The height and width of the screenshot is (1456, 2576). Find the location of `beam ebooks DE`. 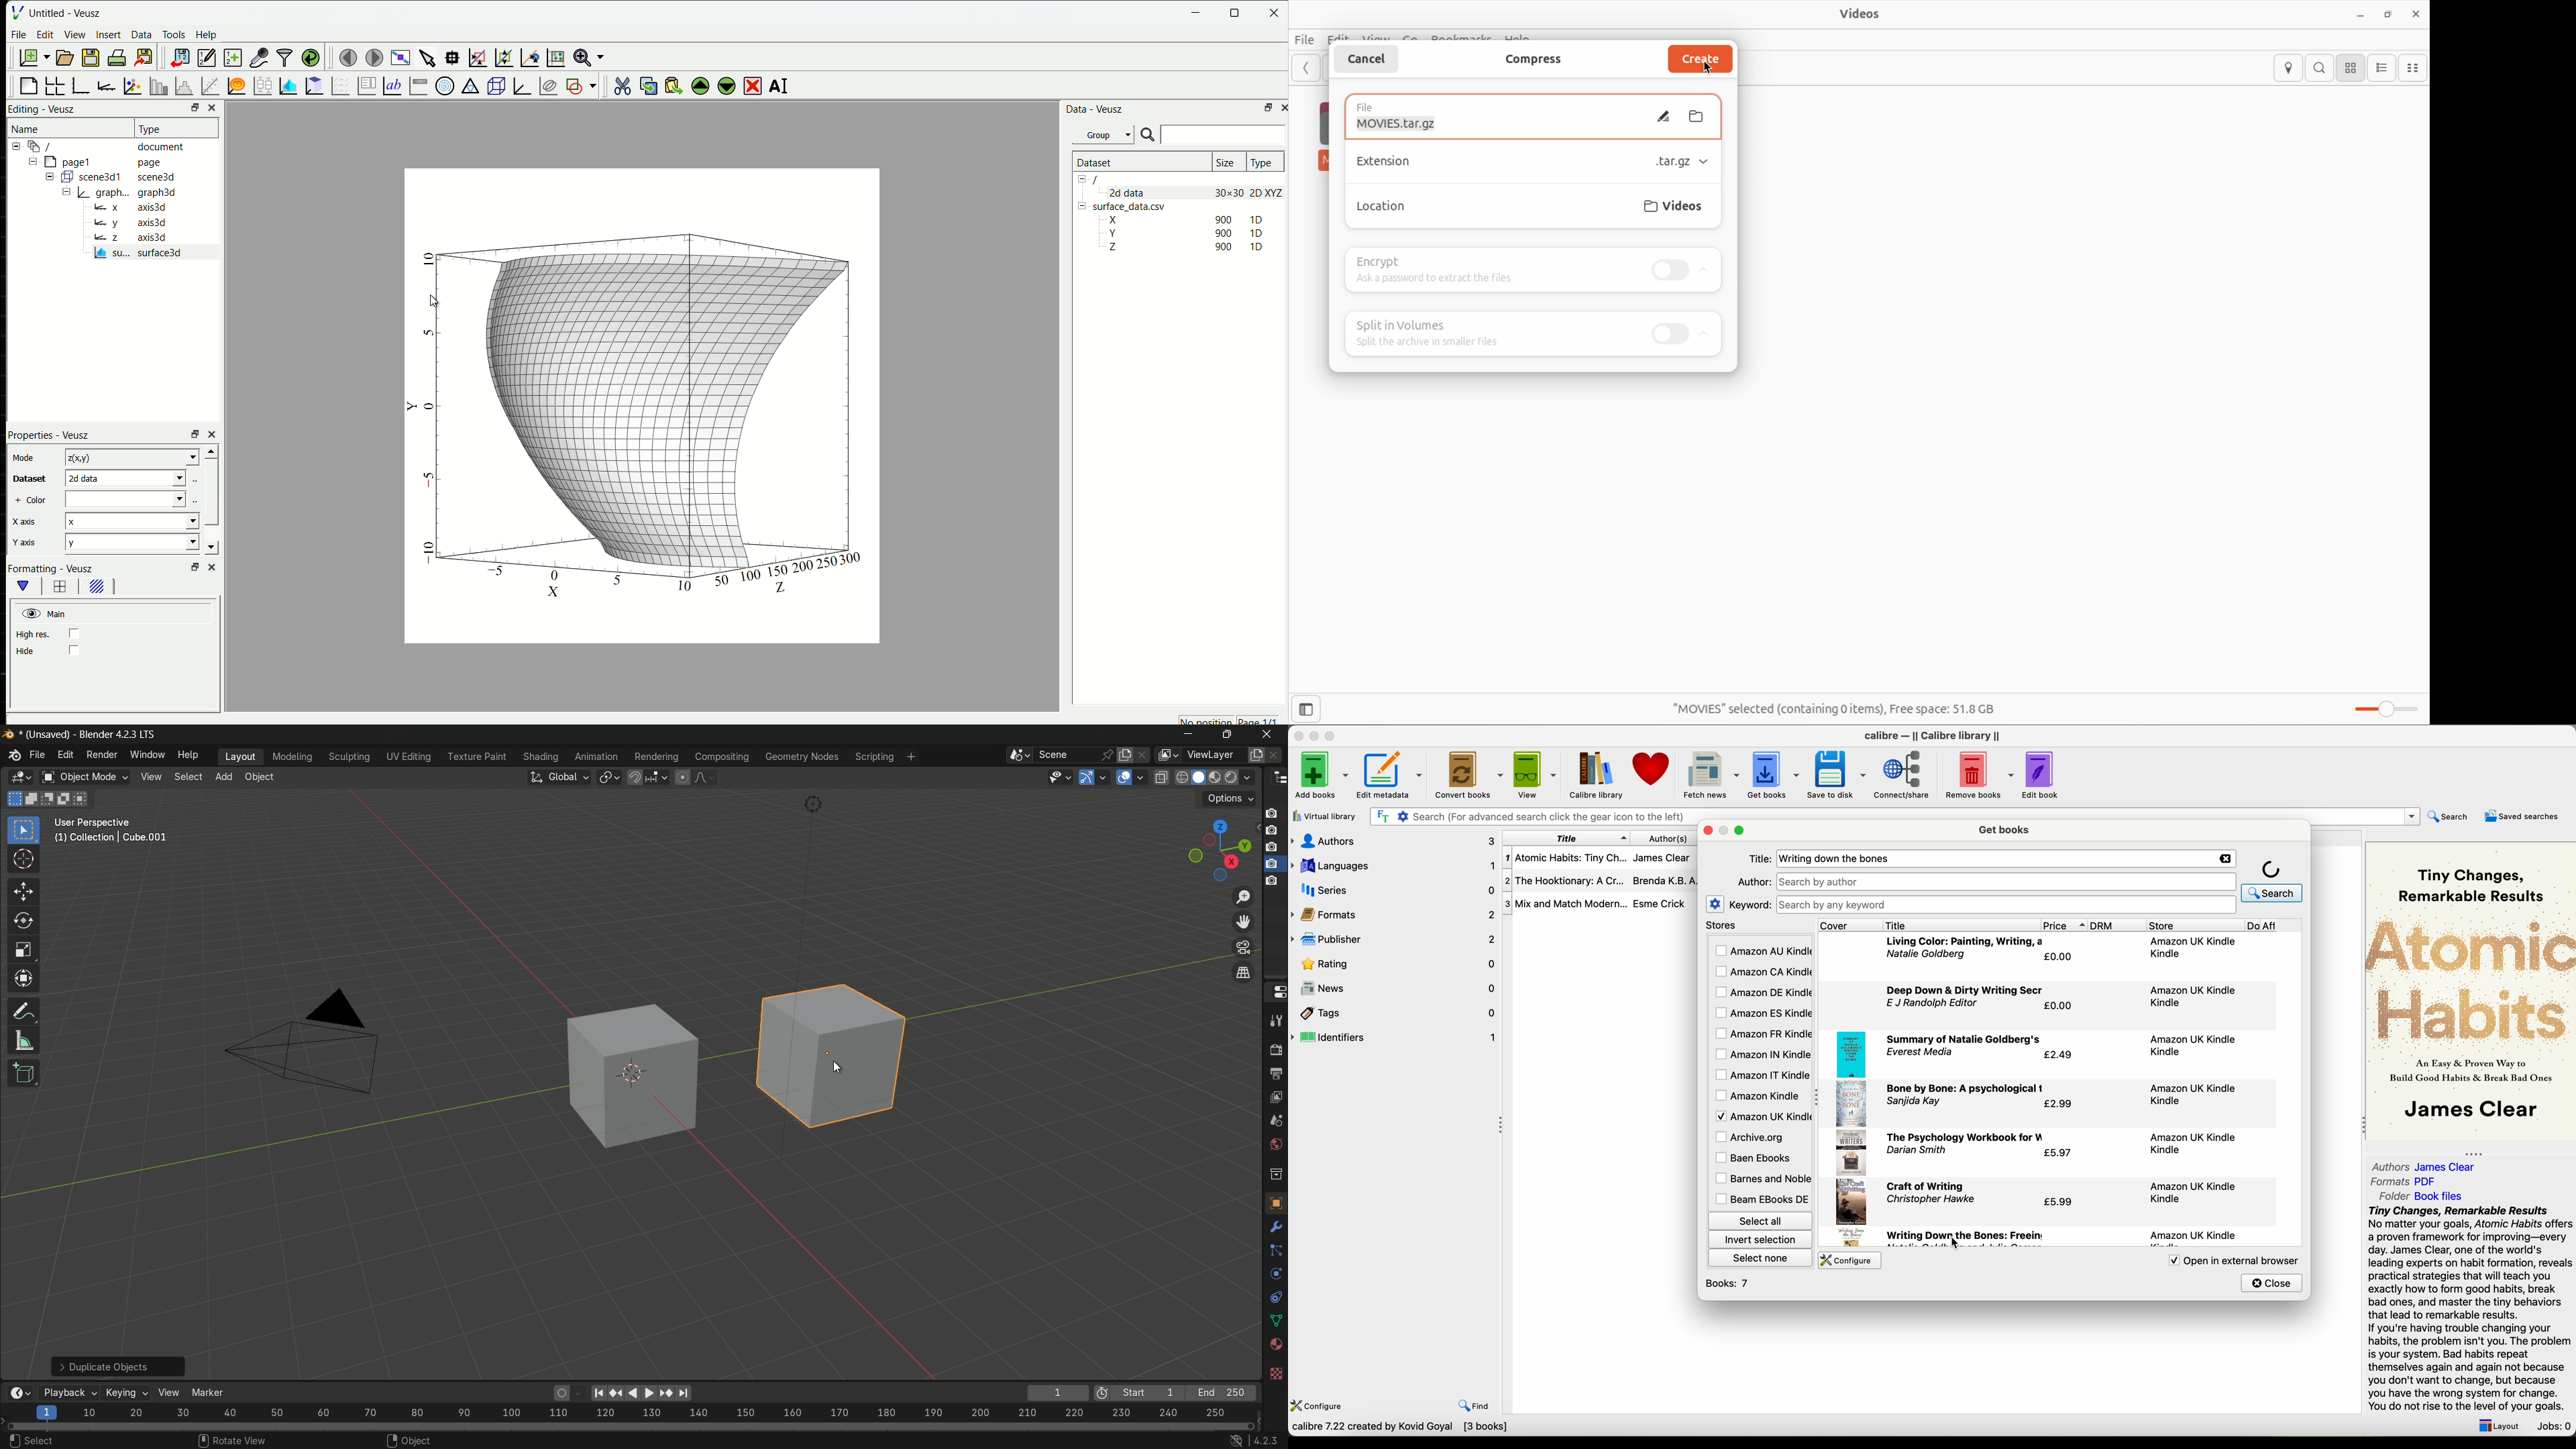

beam ebooks DE is located at coordinates (1761, 1200).